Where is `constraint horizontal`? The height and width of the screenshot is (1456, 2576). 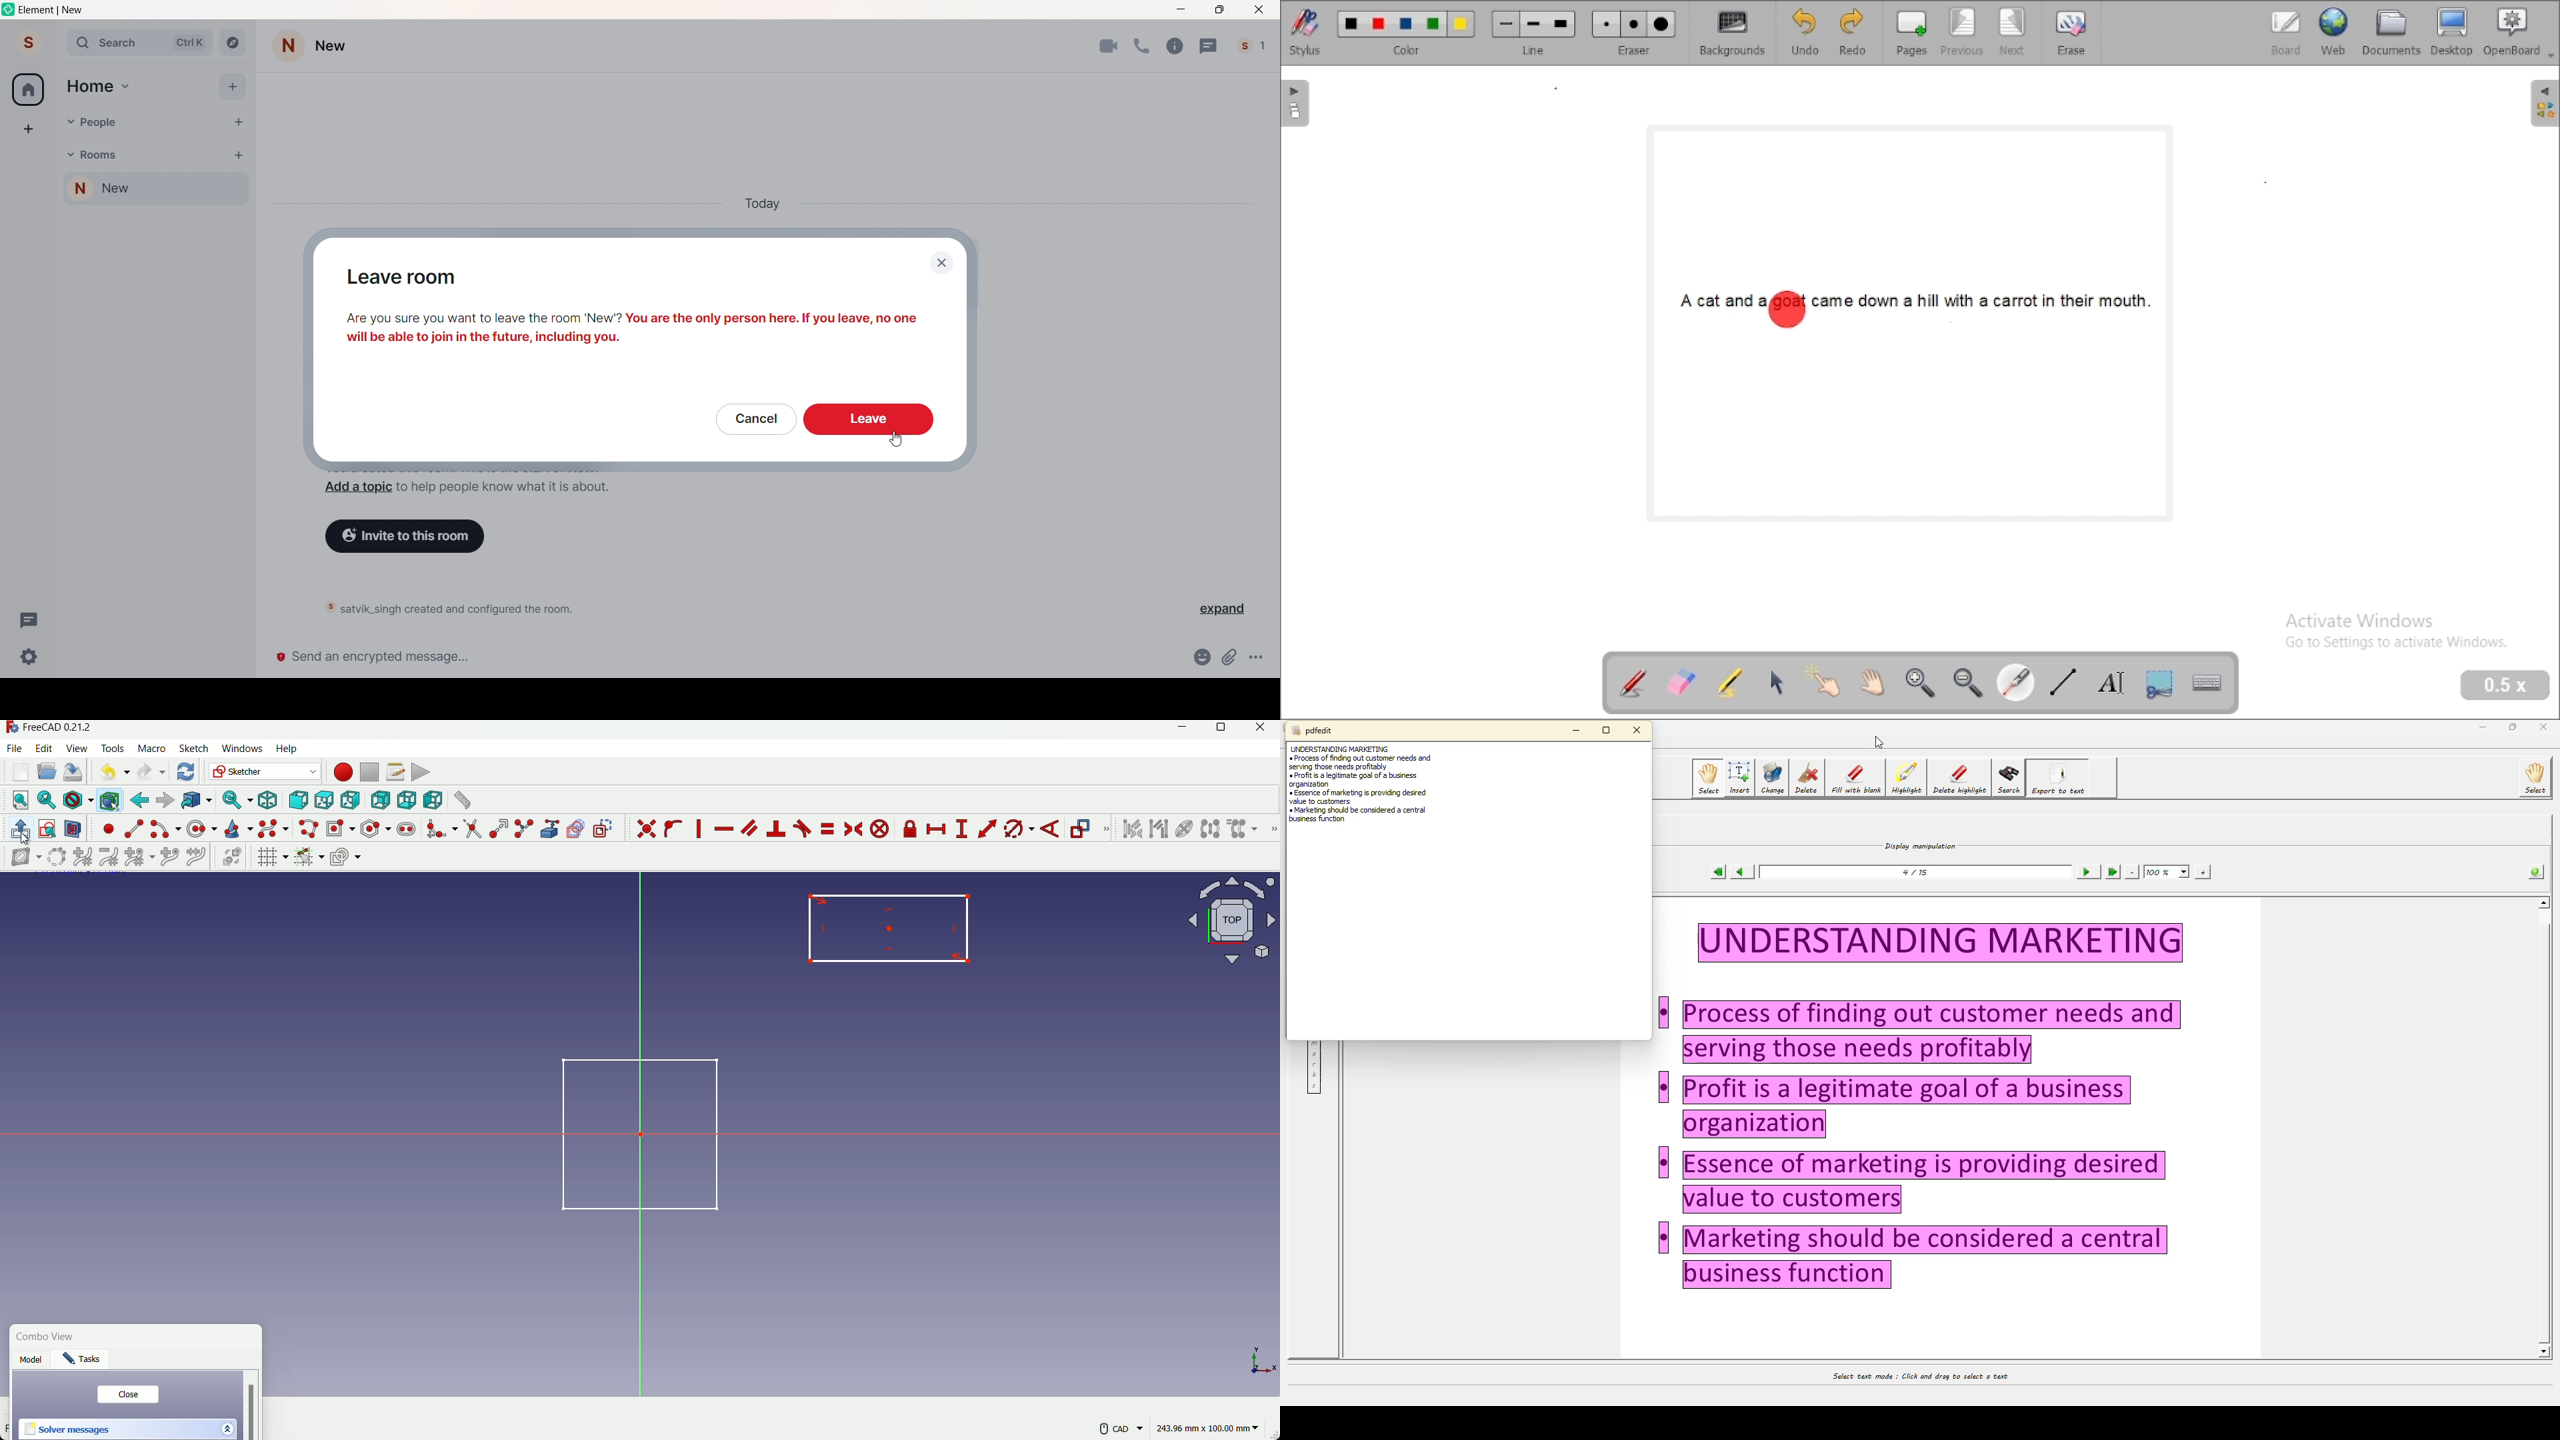
constraint horizontal is located at coordinates (723, 830).